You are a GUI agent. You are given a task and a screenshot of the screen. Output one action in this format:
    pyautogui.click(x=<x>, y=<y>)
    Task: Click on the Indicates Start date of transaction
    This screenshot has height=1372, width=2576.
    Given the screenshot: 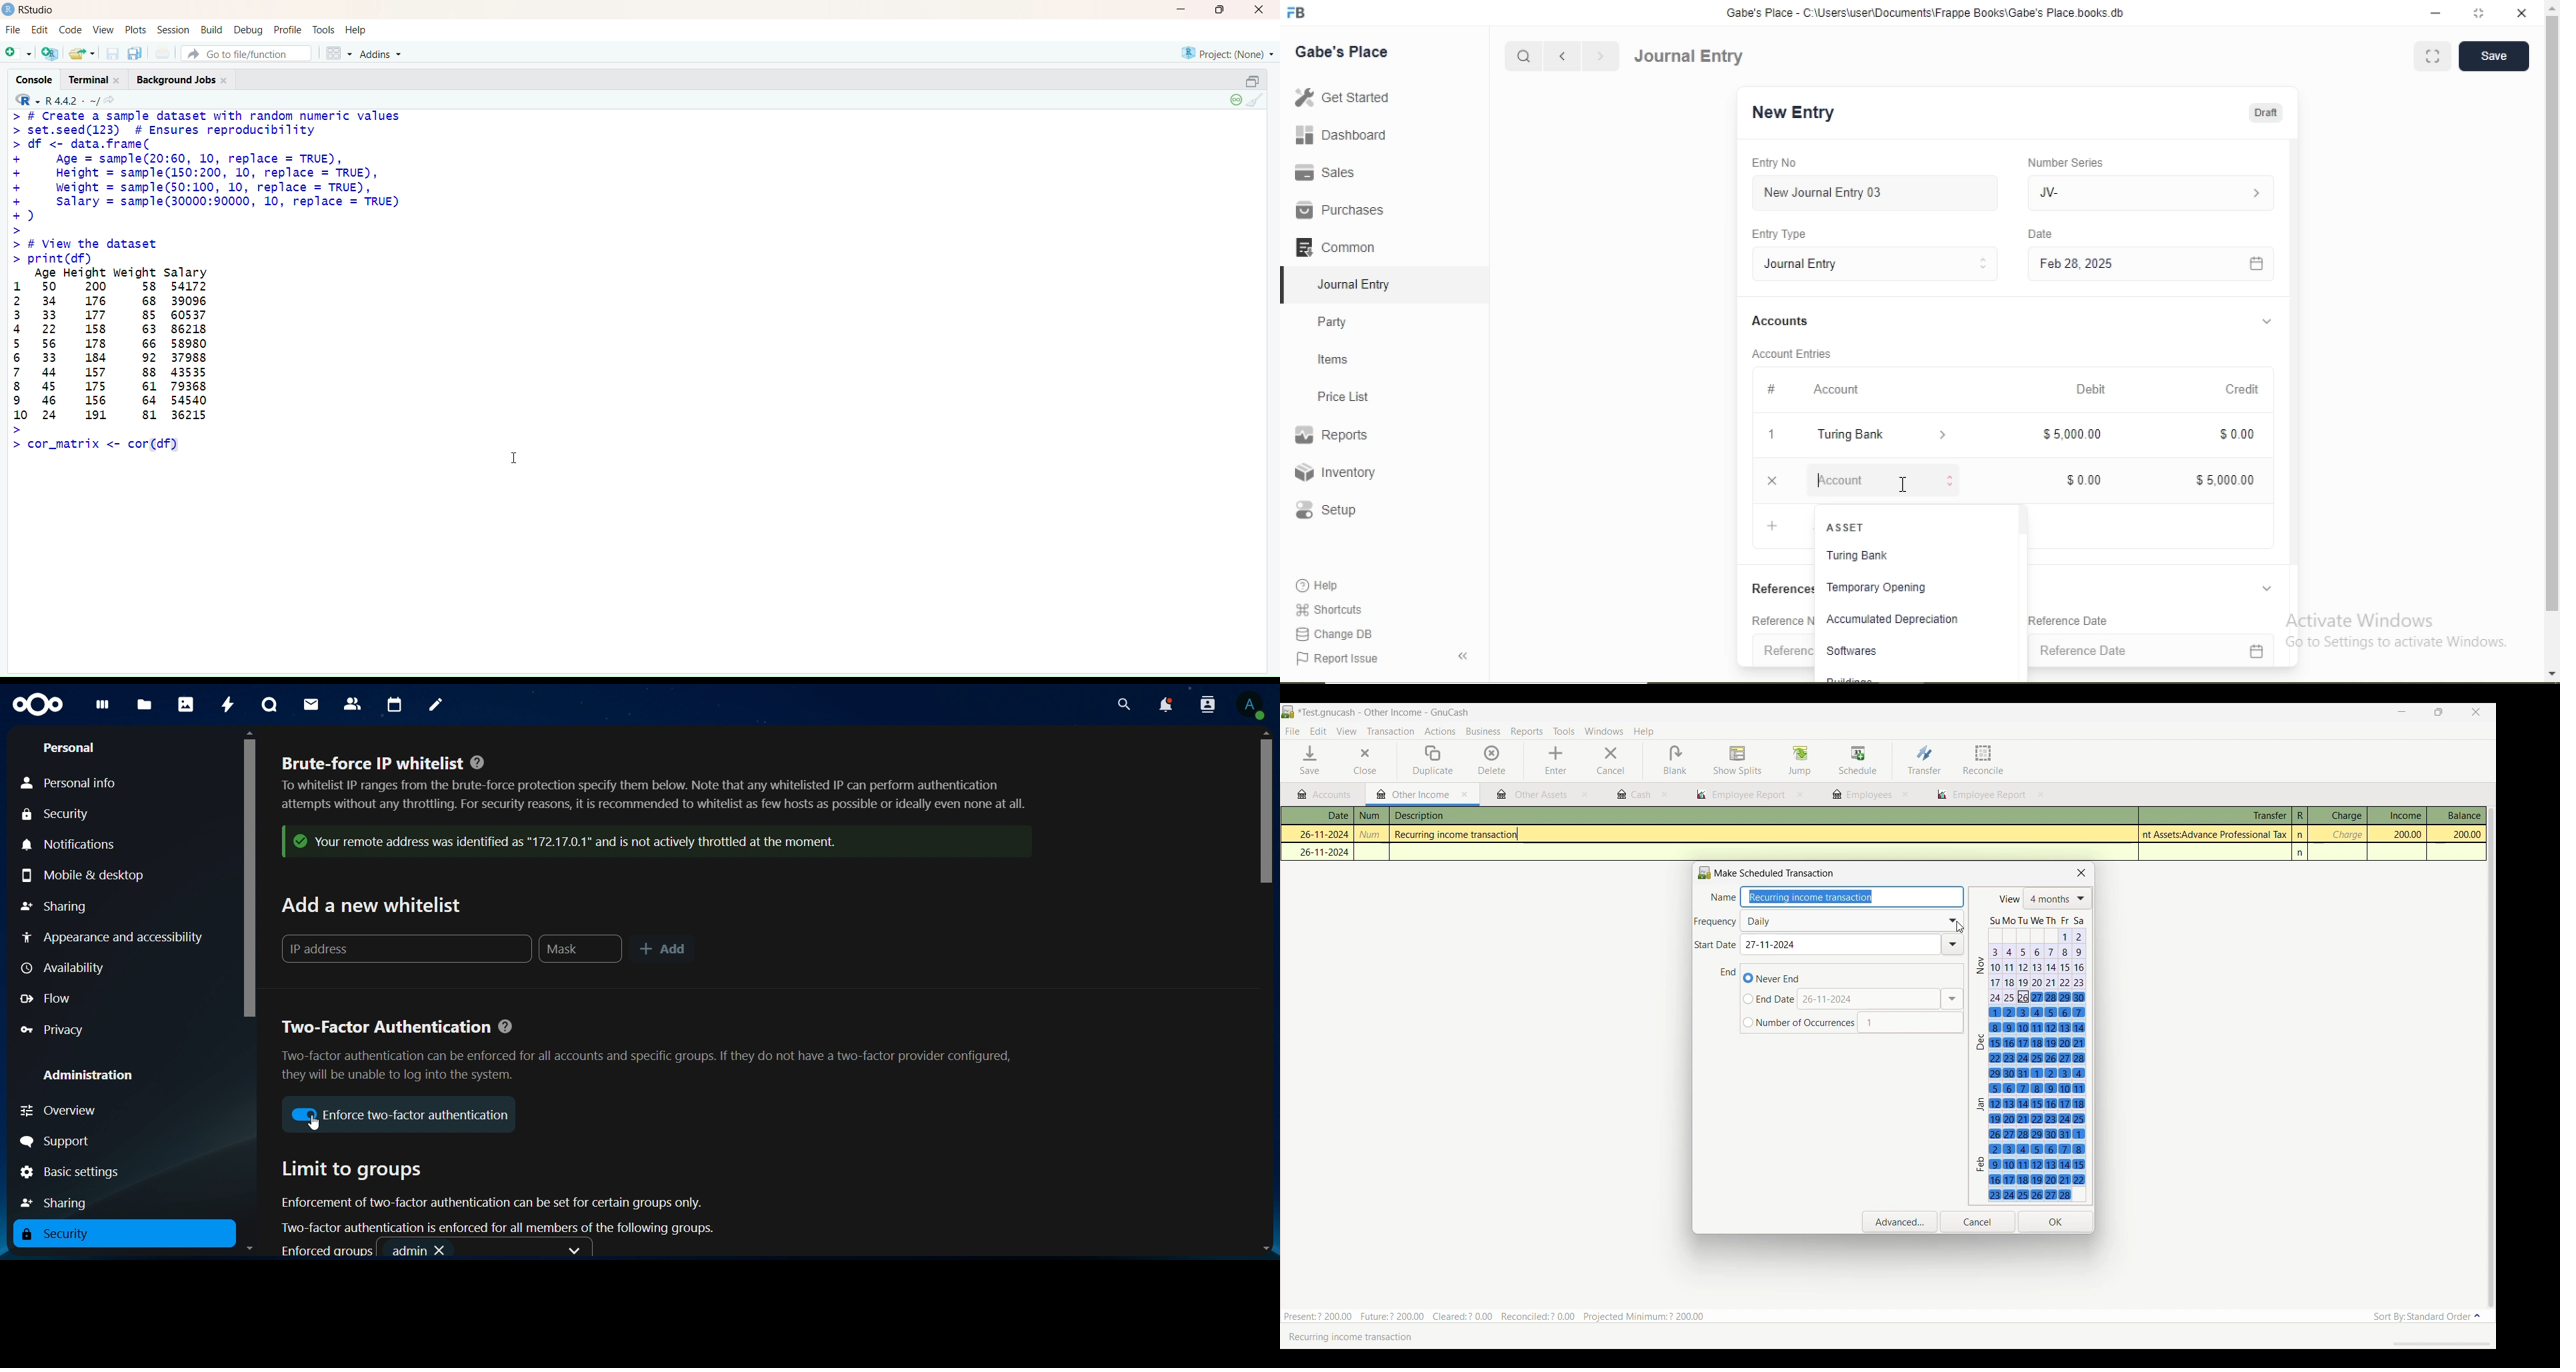 What is the action you would take?
    pyautogui.click(x=1716, y=945)
    